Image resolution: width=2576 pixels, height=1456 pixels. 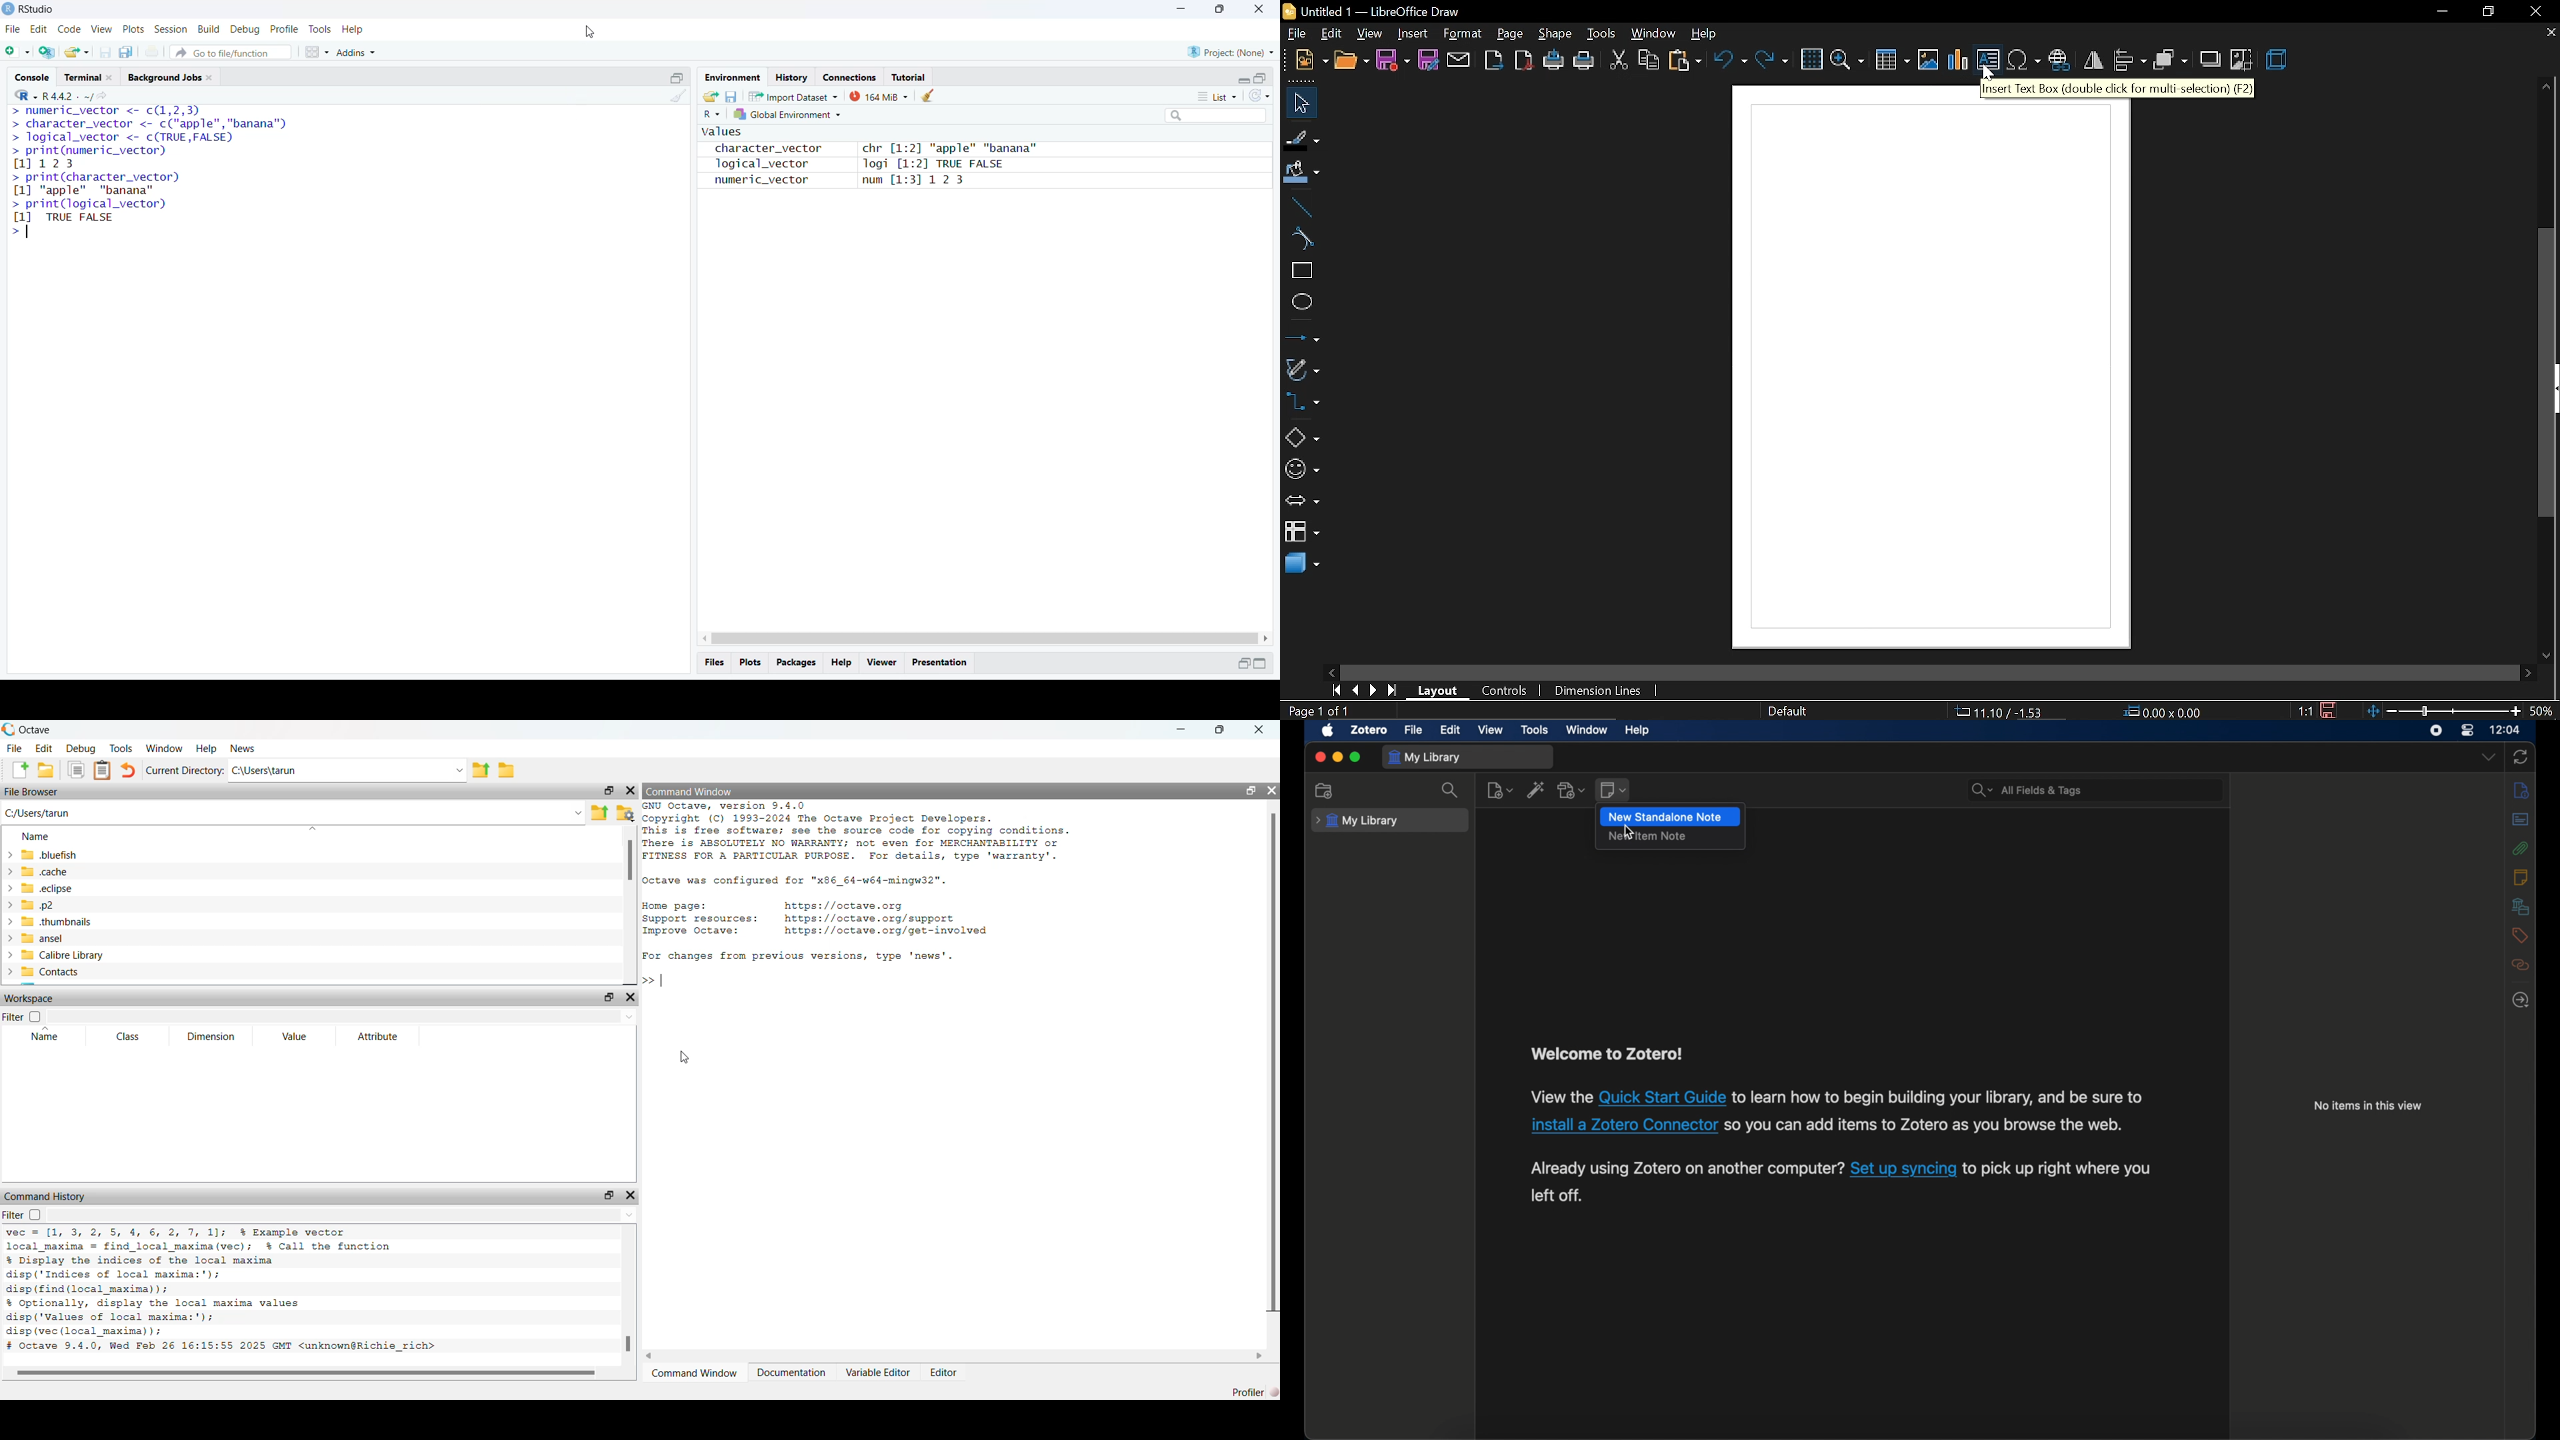 What do you see at coordinates (2467, 730) in the screenshot?
I see `control center` at bounding box center [2467, 730].